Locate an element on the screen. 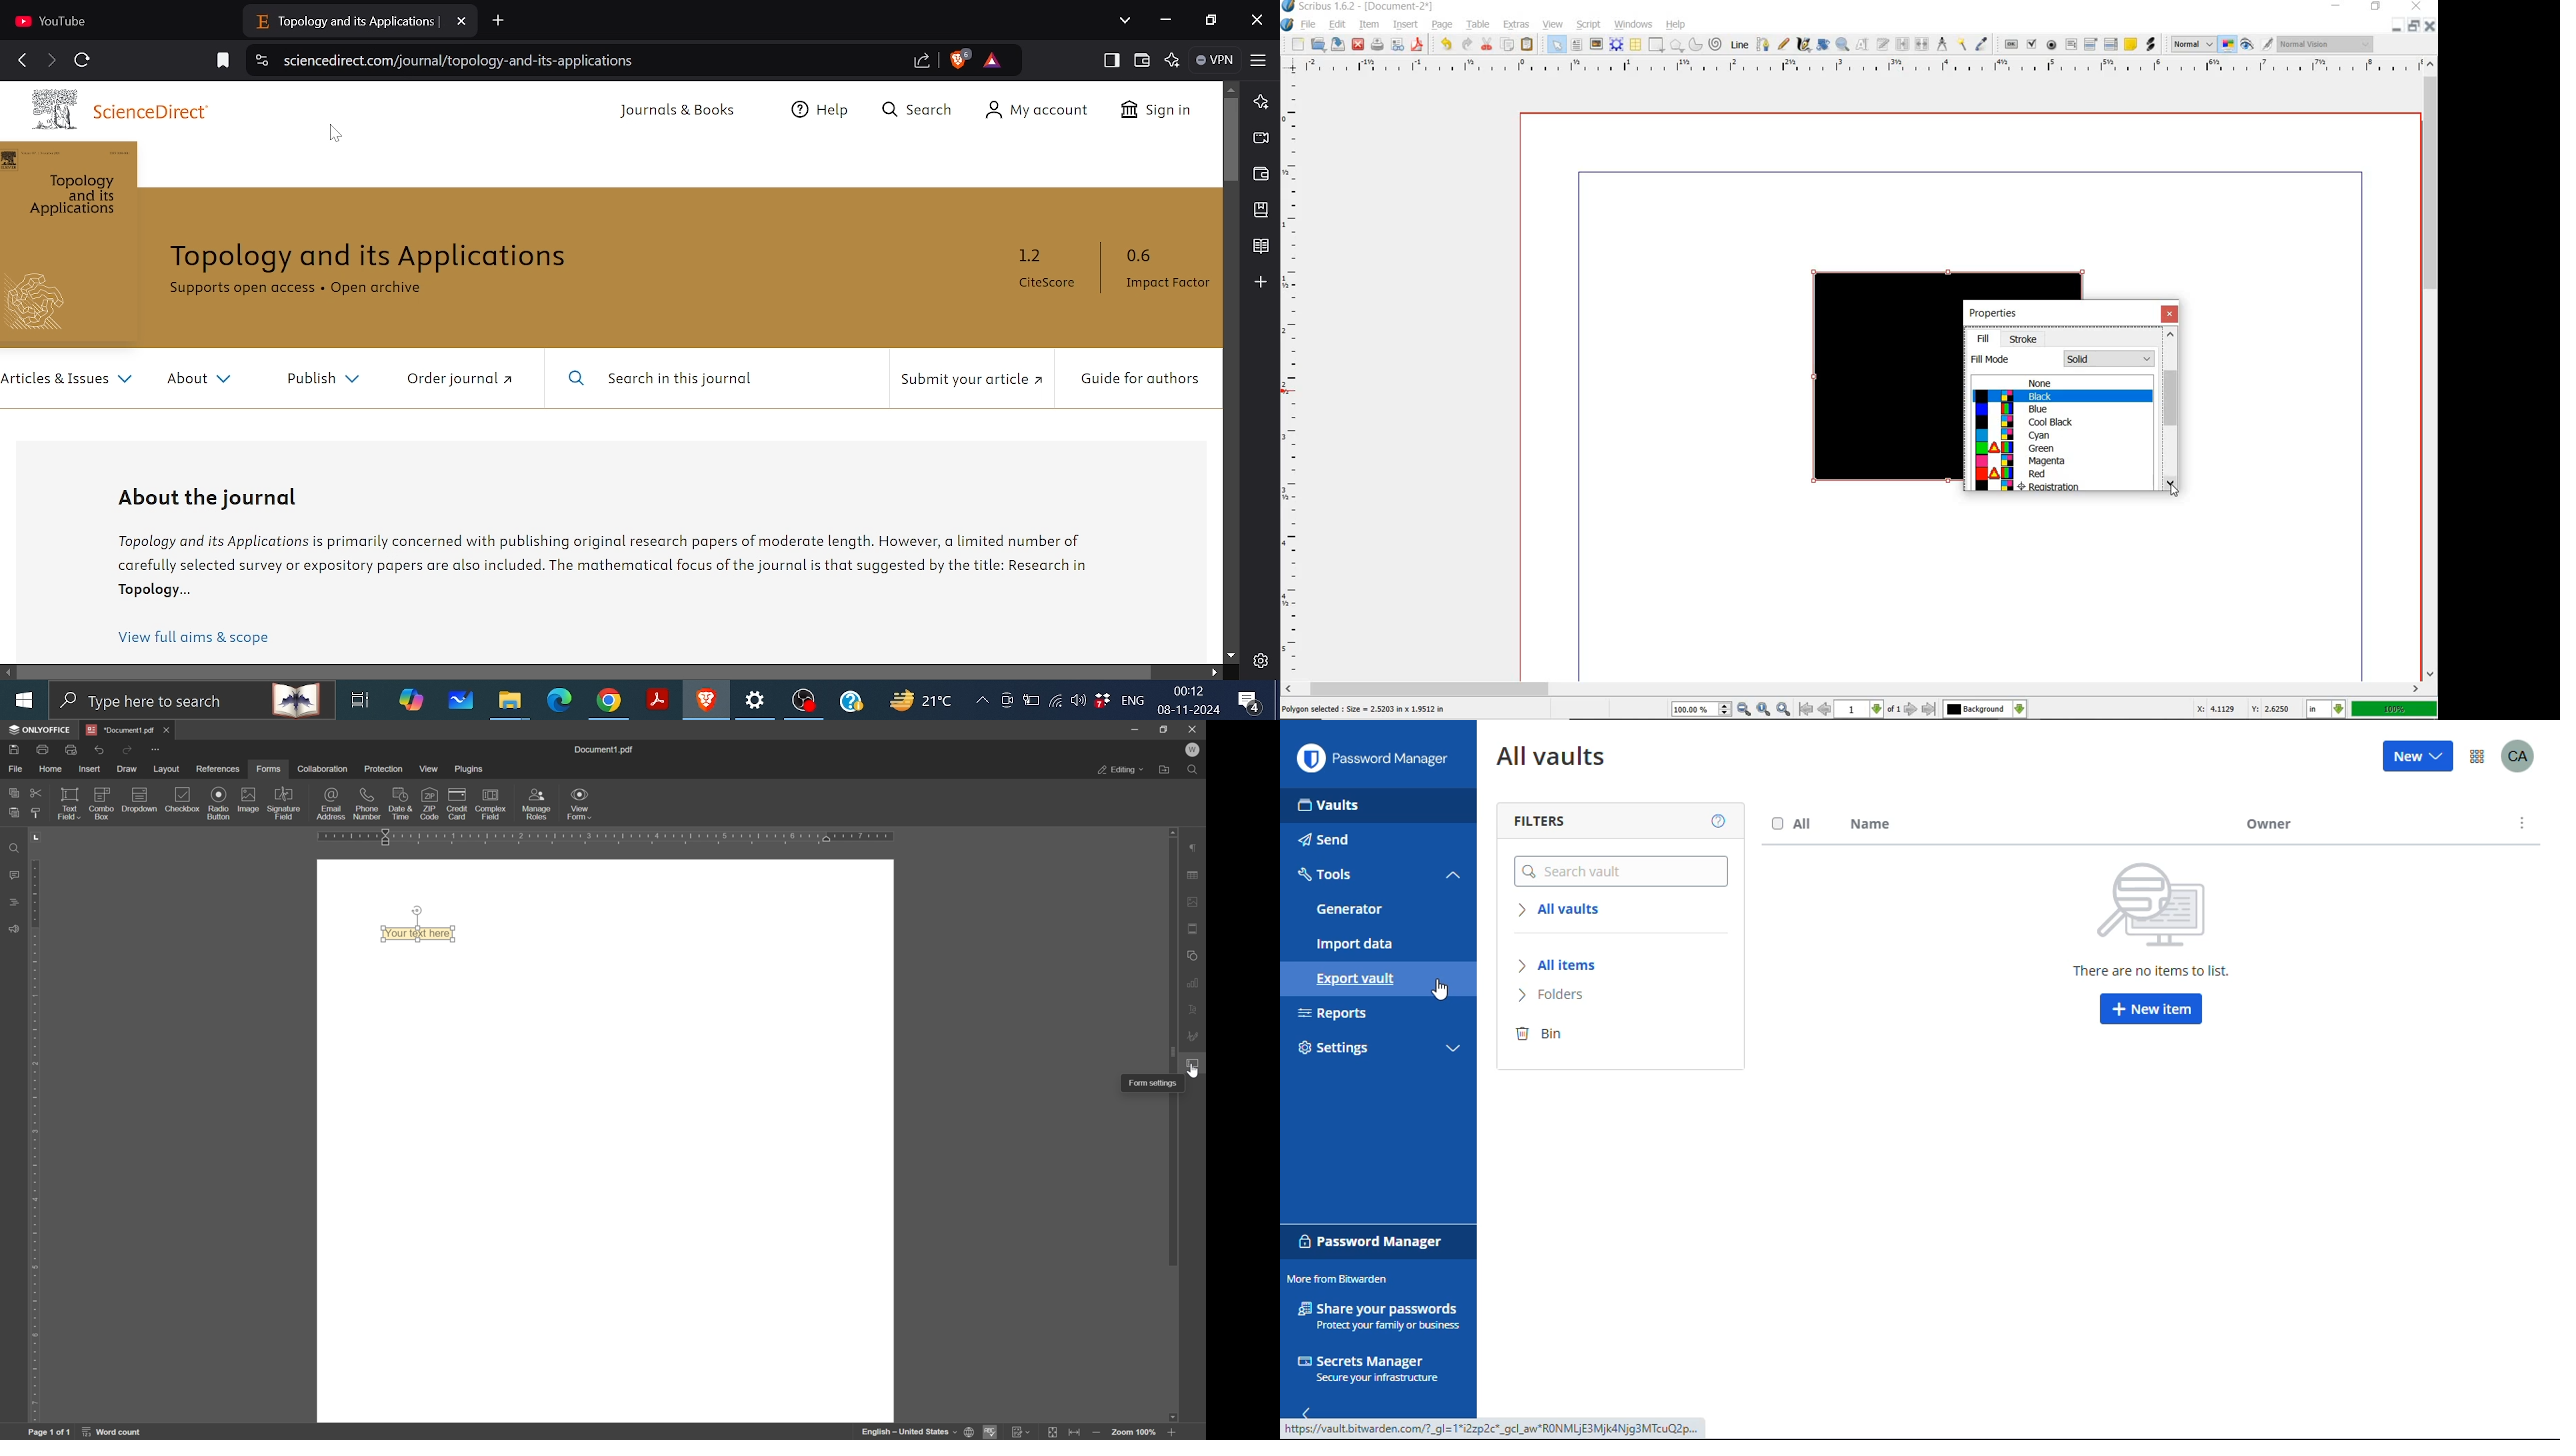 Image resolution: width=2576 pixels, height=1456 pixels. cursor is located at coordinates (338, 134).